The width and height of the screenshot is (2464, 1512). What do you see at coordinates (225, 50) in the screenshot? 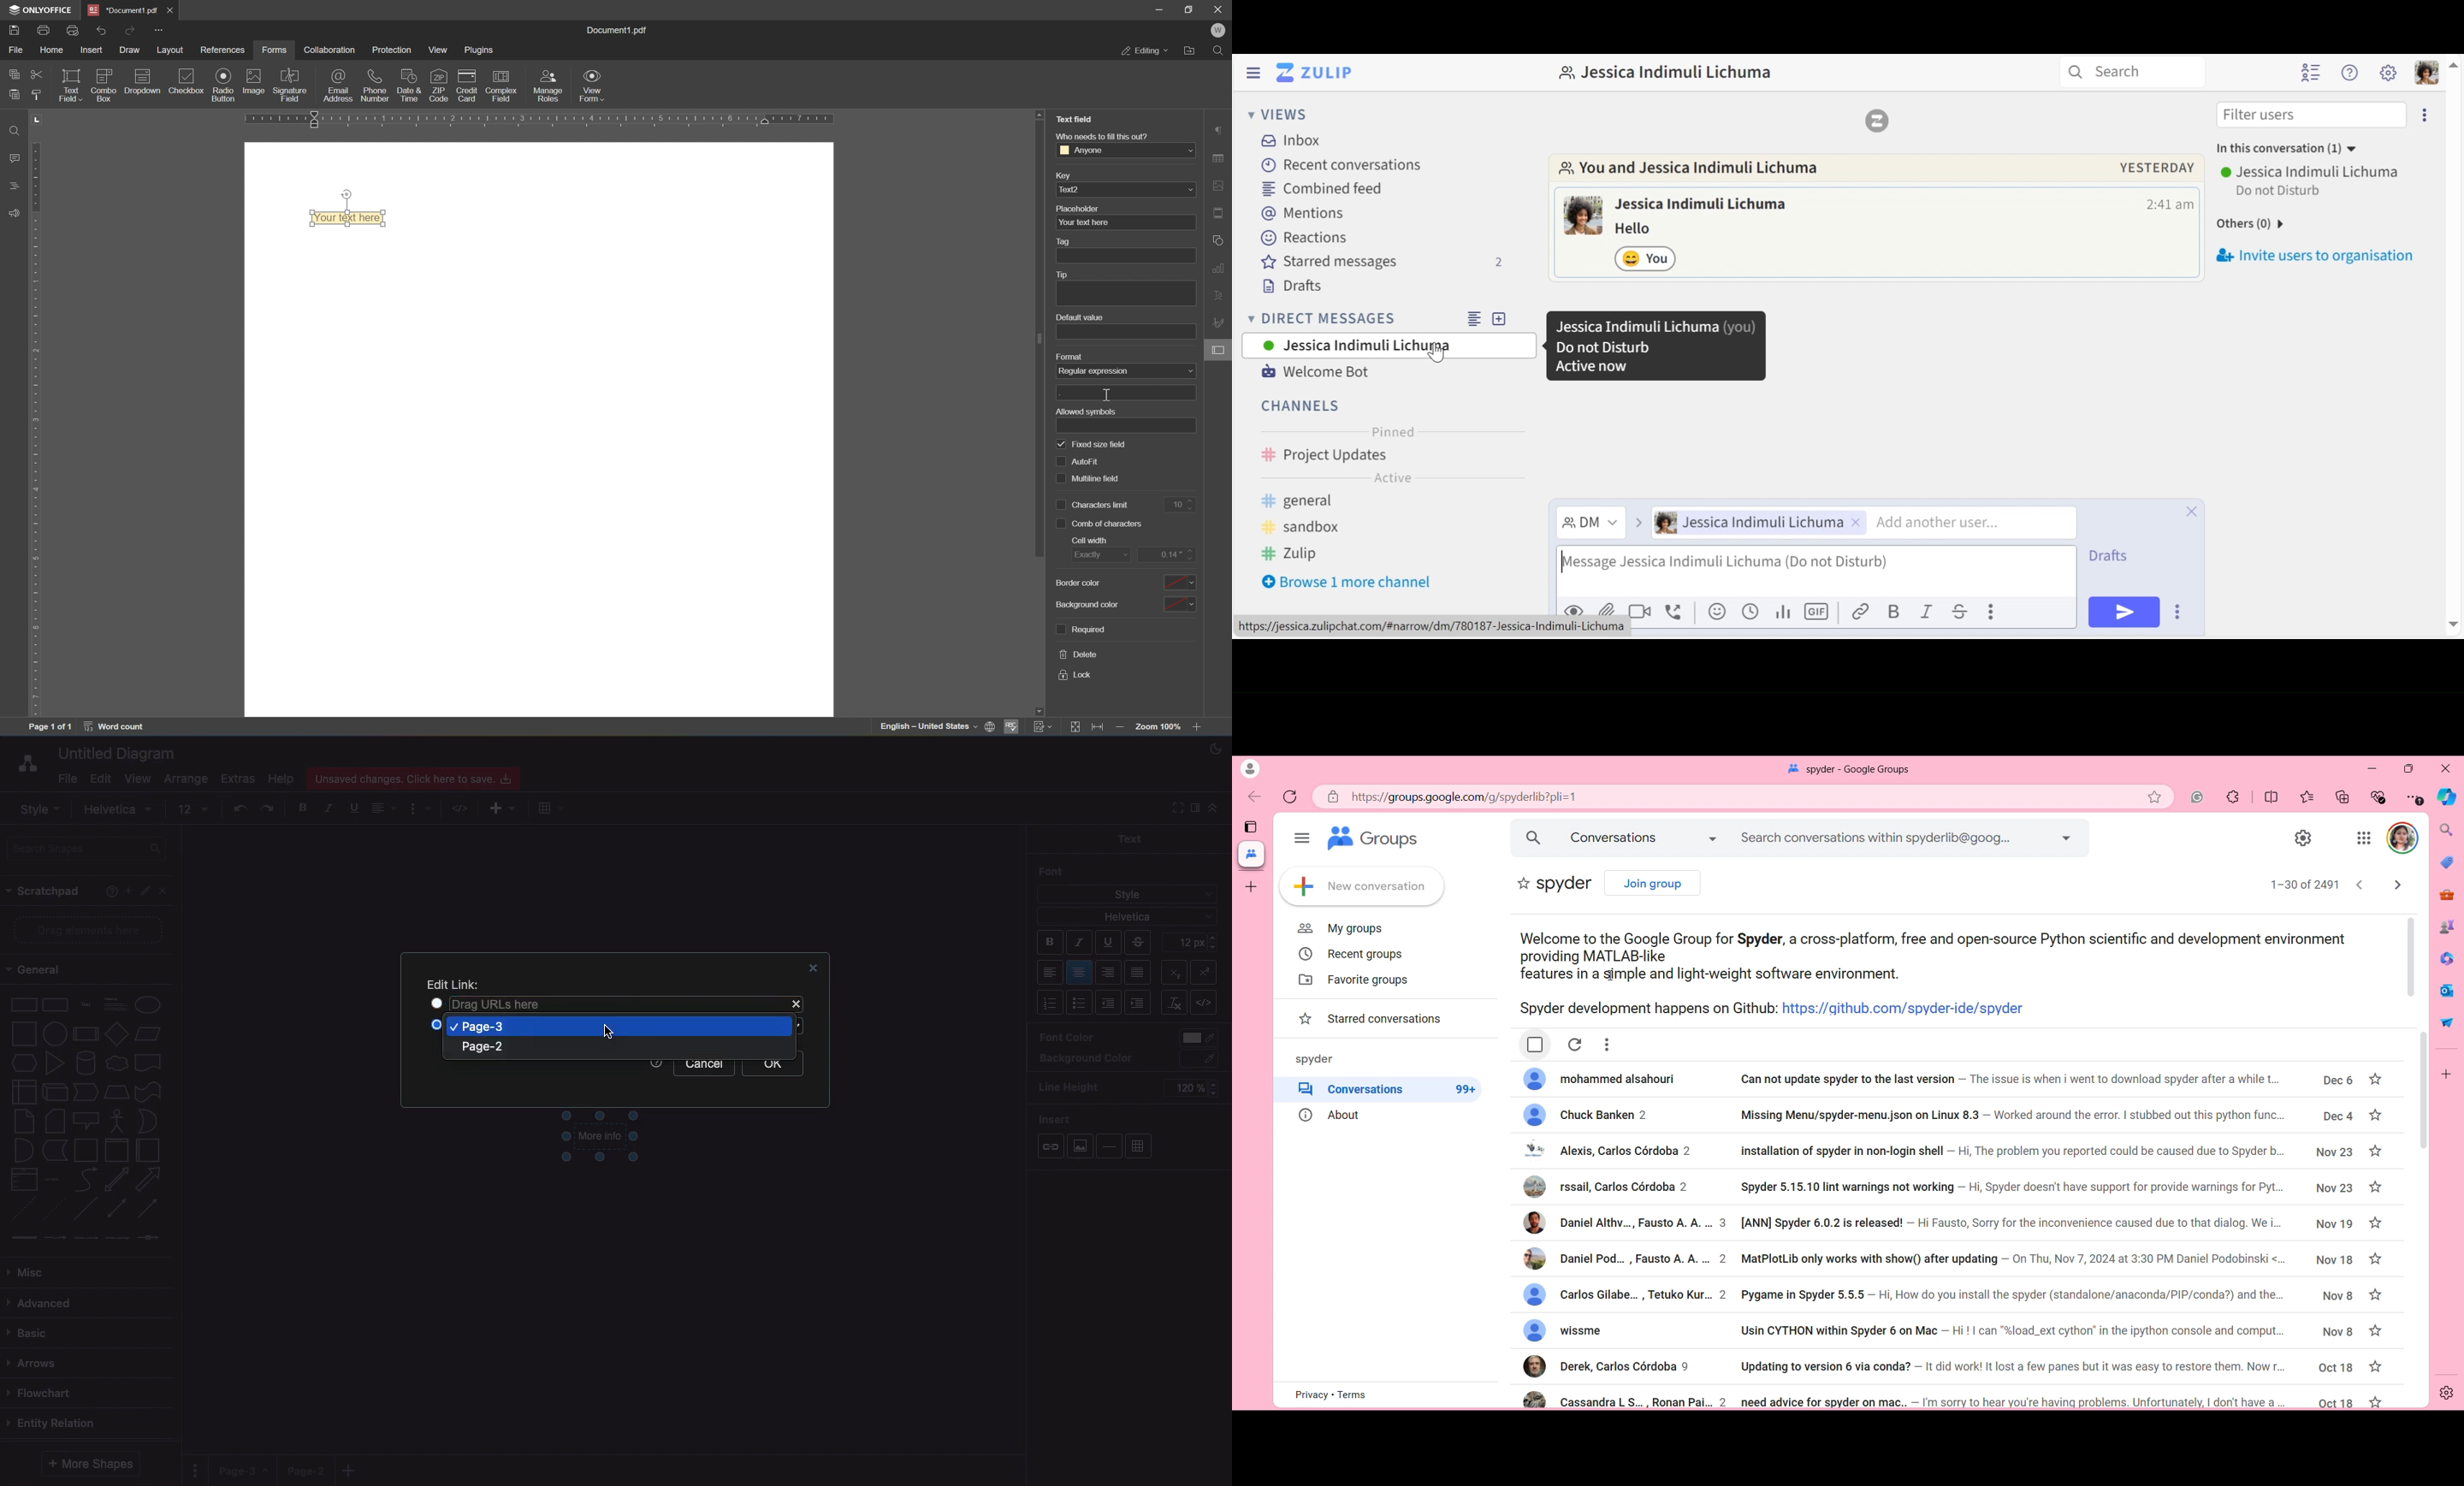
I see `references` at bounding box center [225, 50].